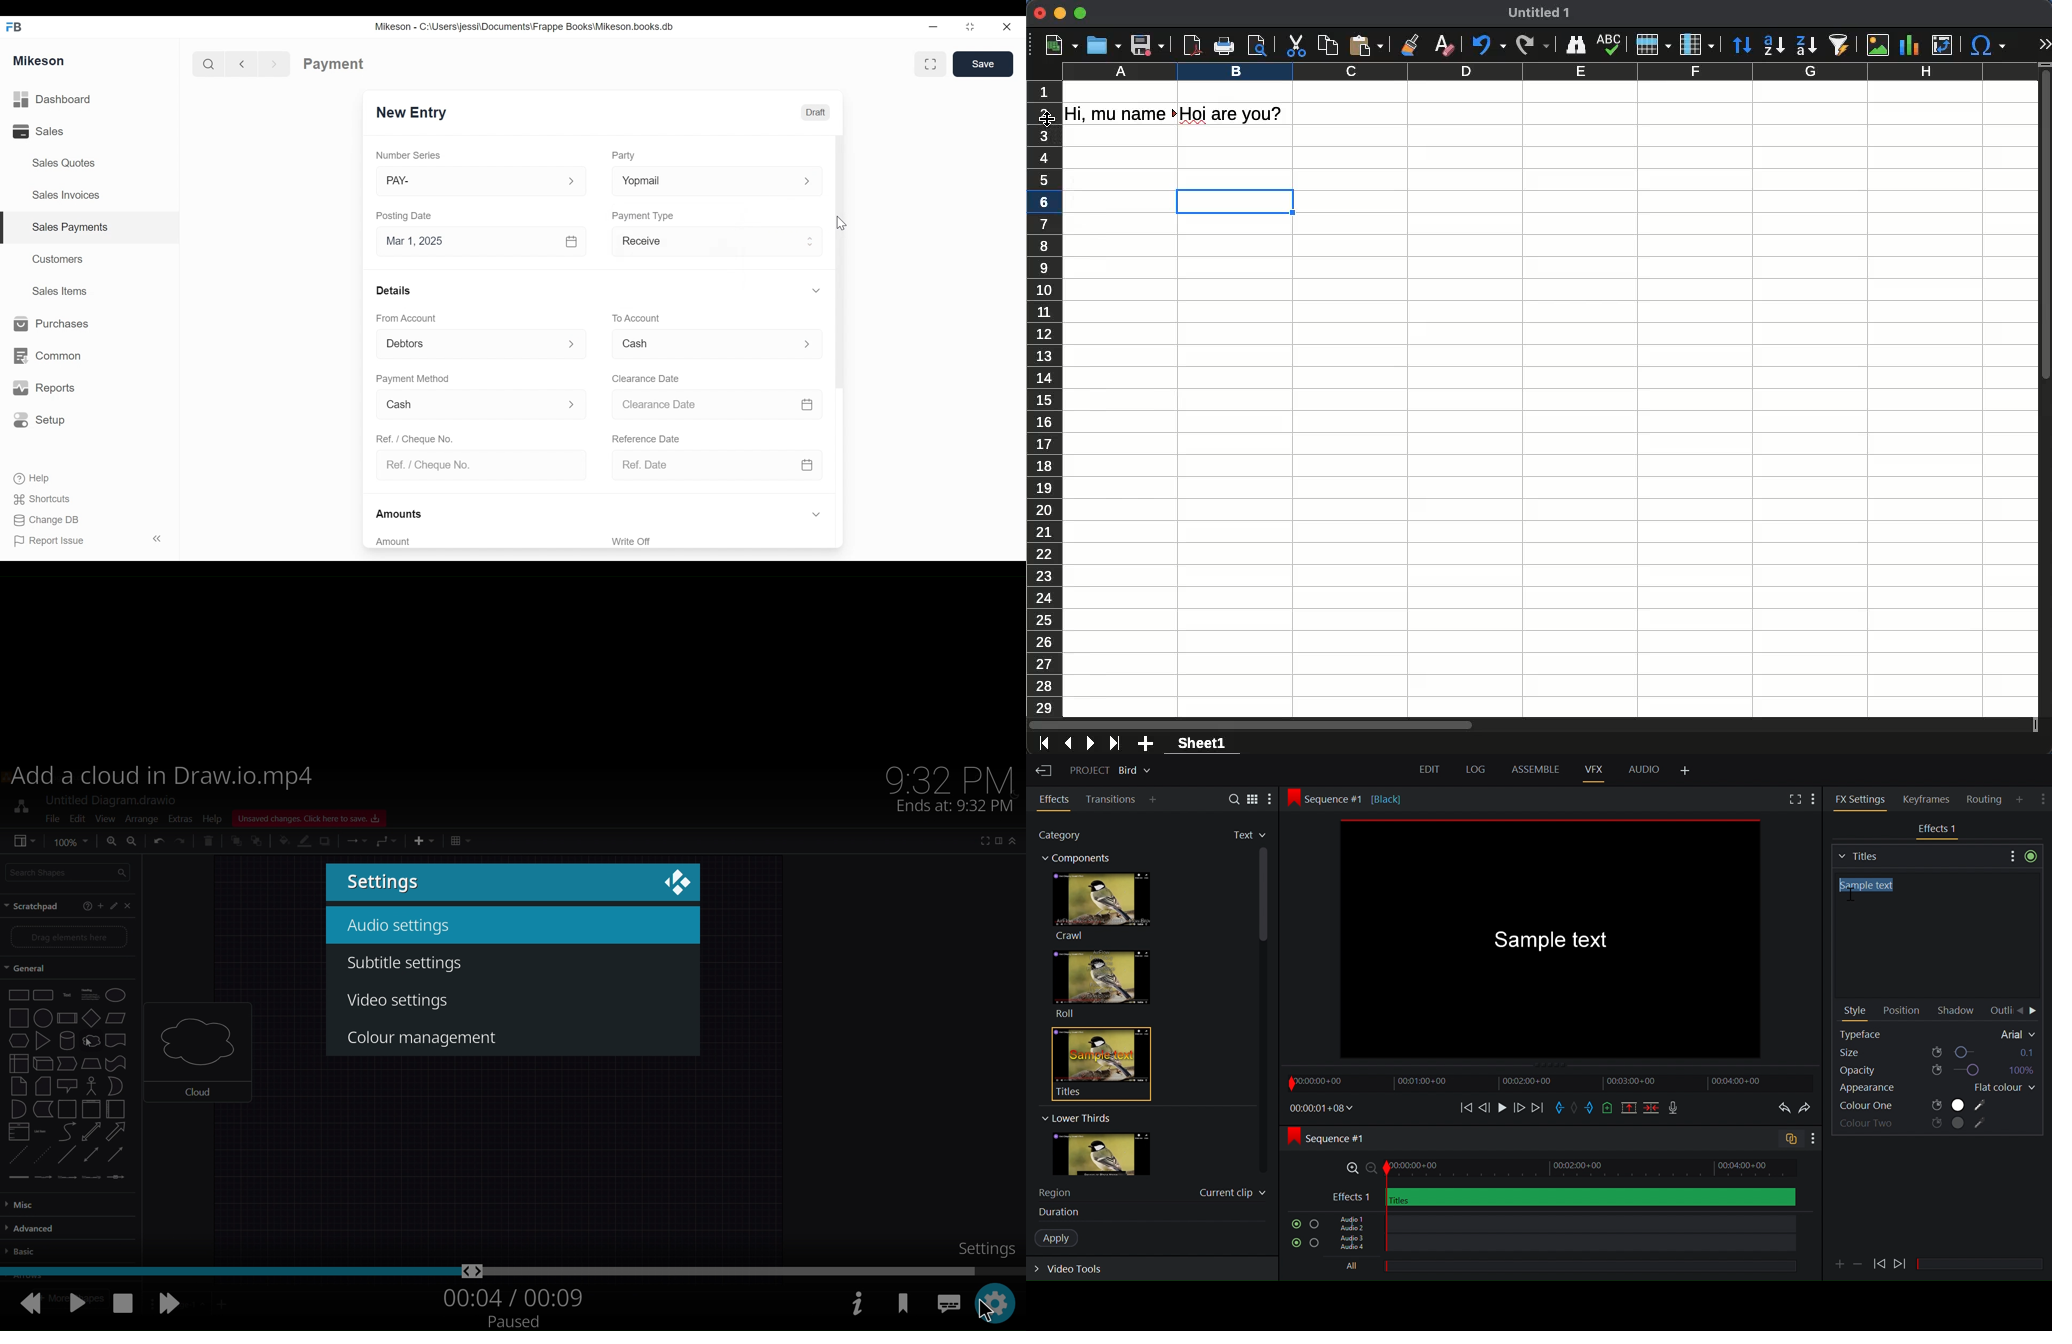  What do you see at coordinates (1101, 984) in the screenshot?
I see `Roll` at bounding box center [1101, 984].